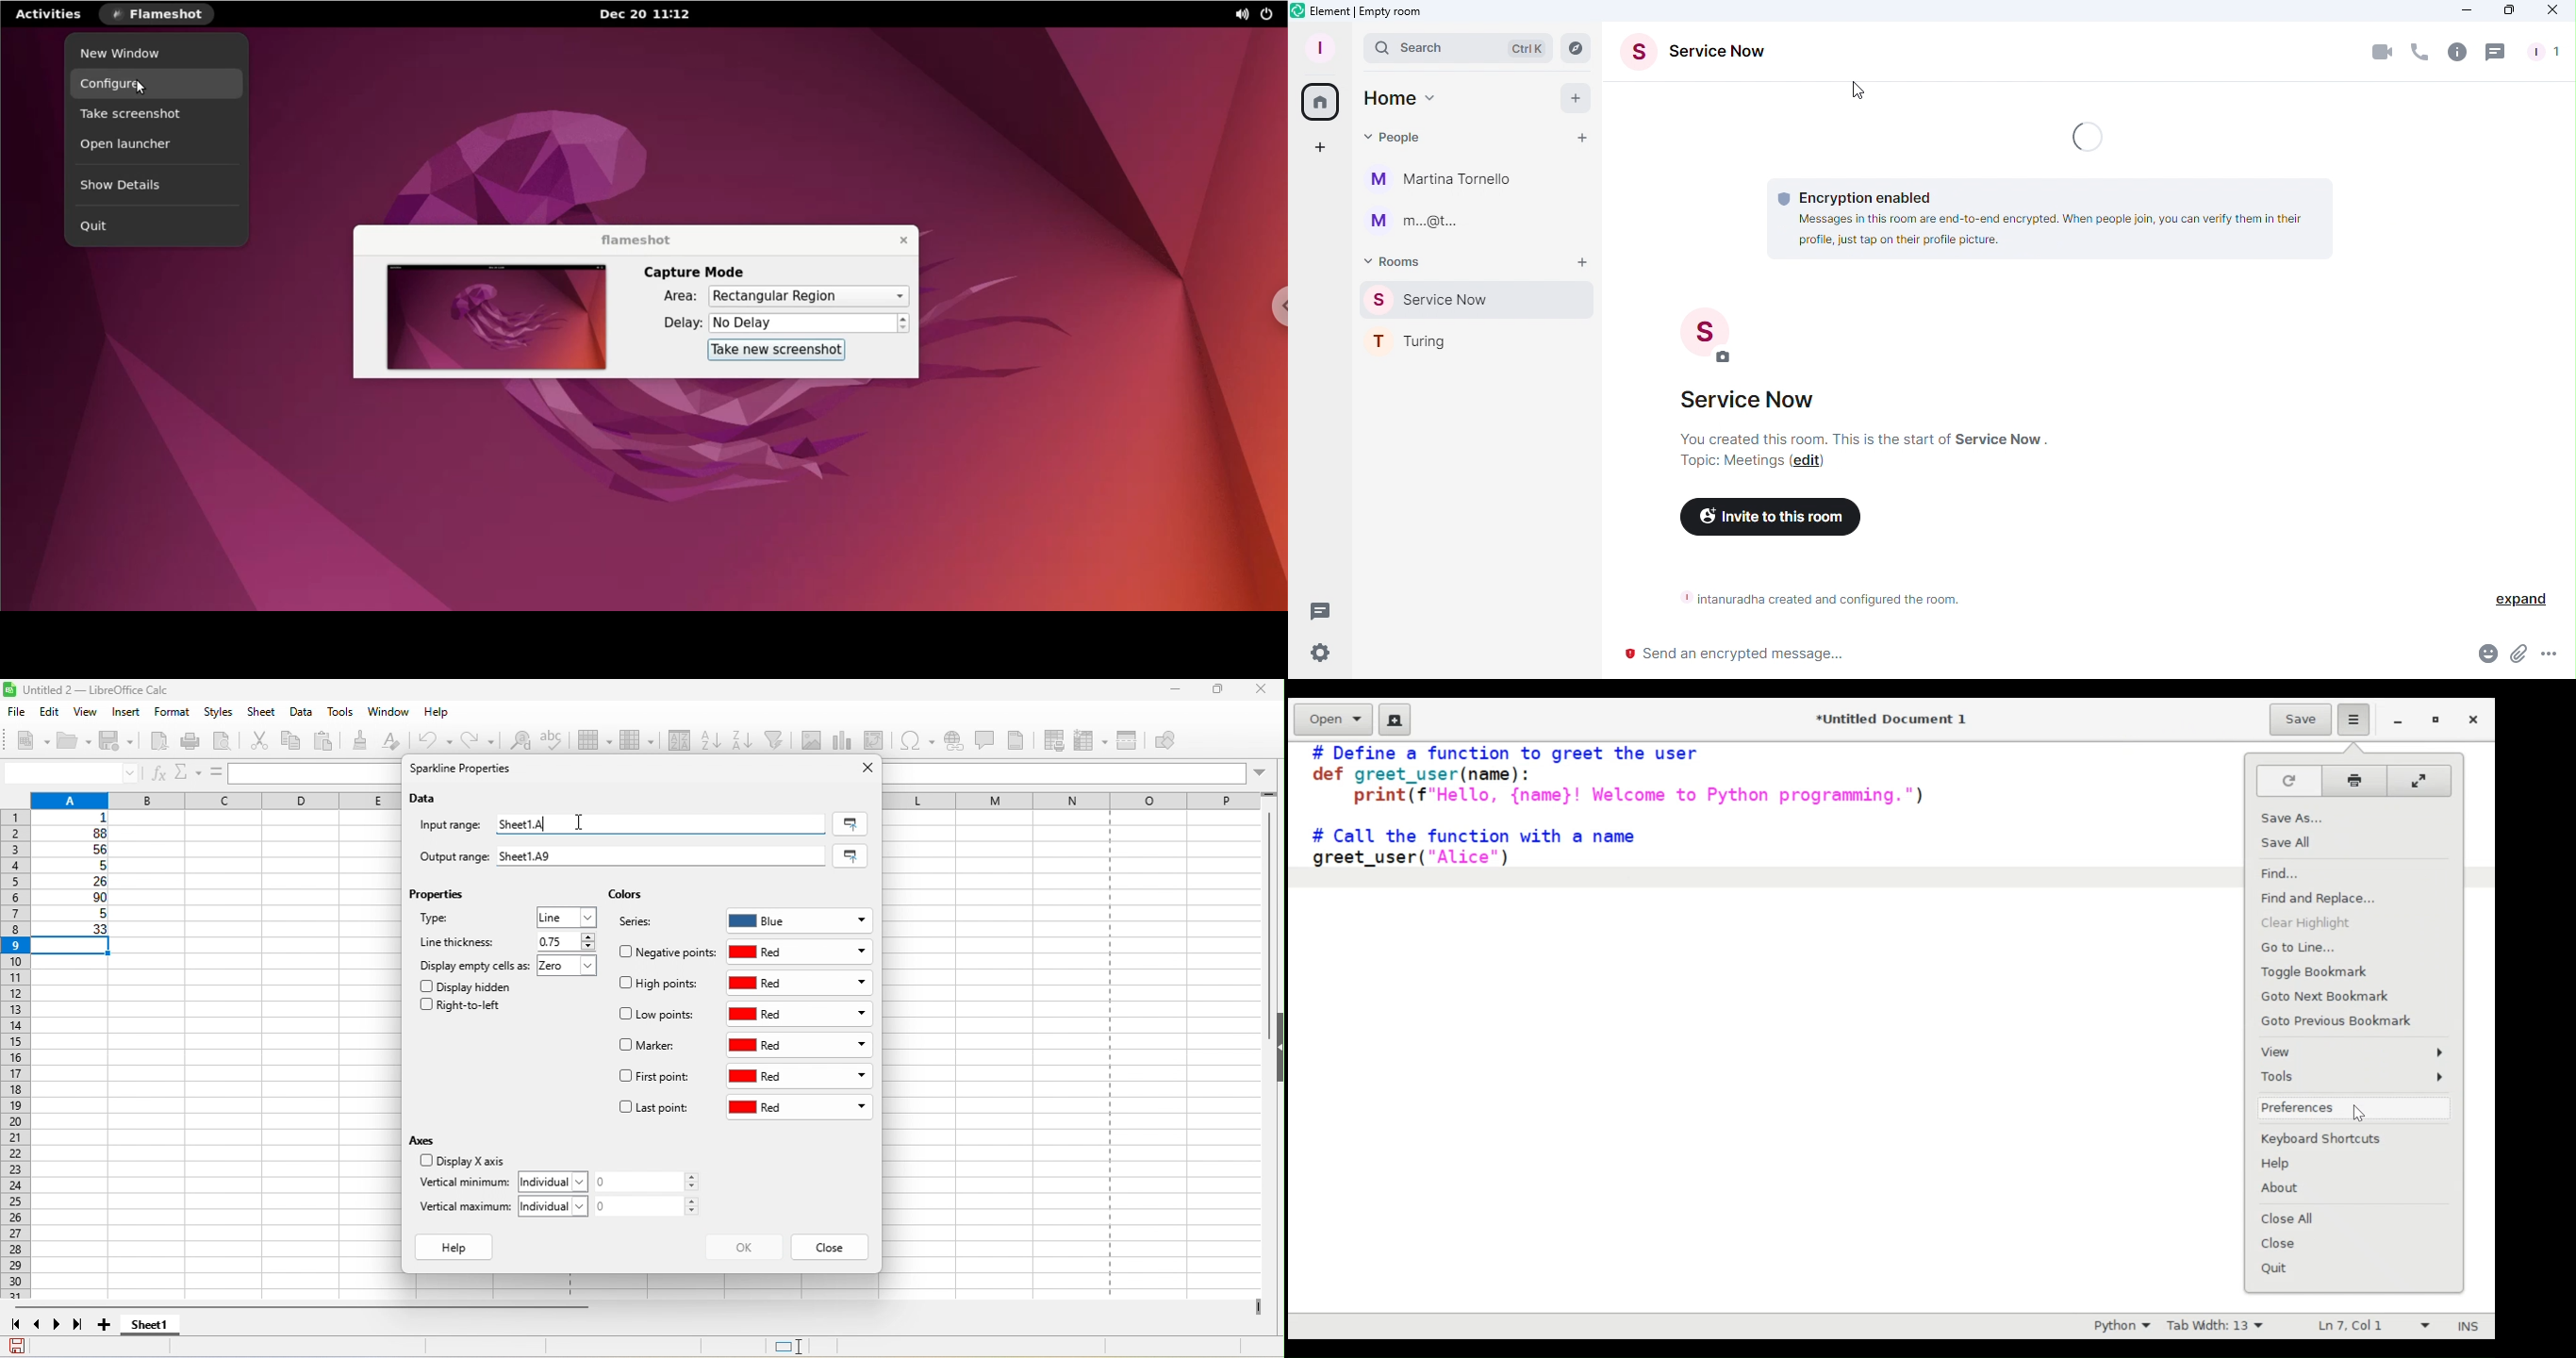  What do you see at coordinates (61, 1327) in the screenshot?
I see `scroll to next sheet` at bounding box center [61, 1327].